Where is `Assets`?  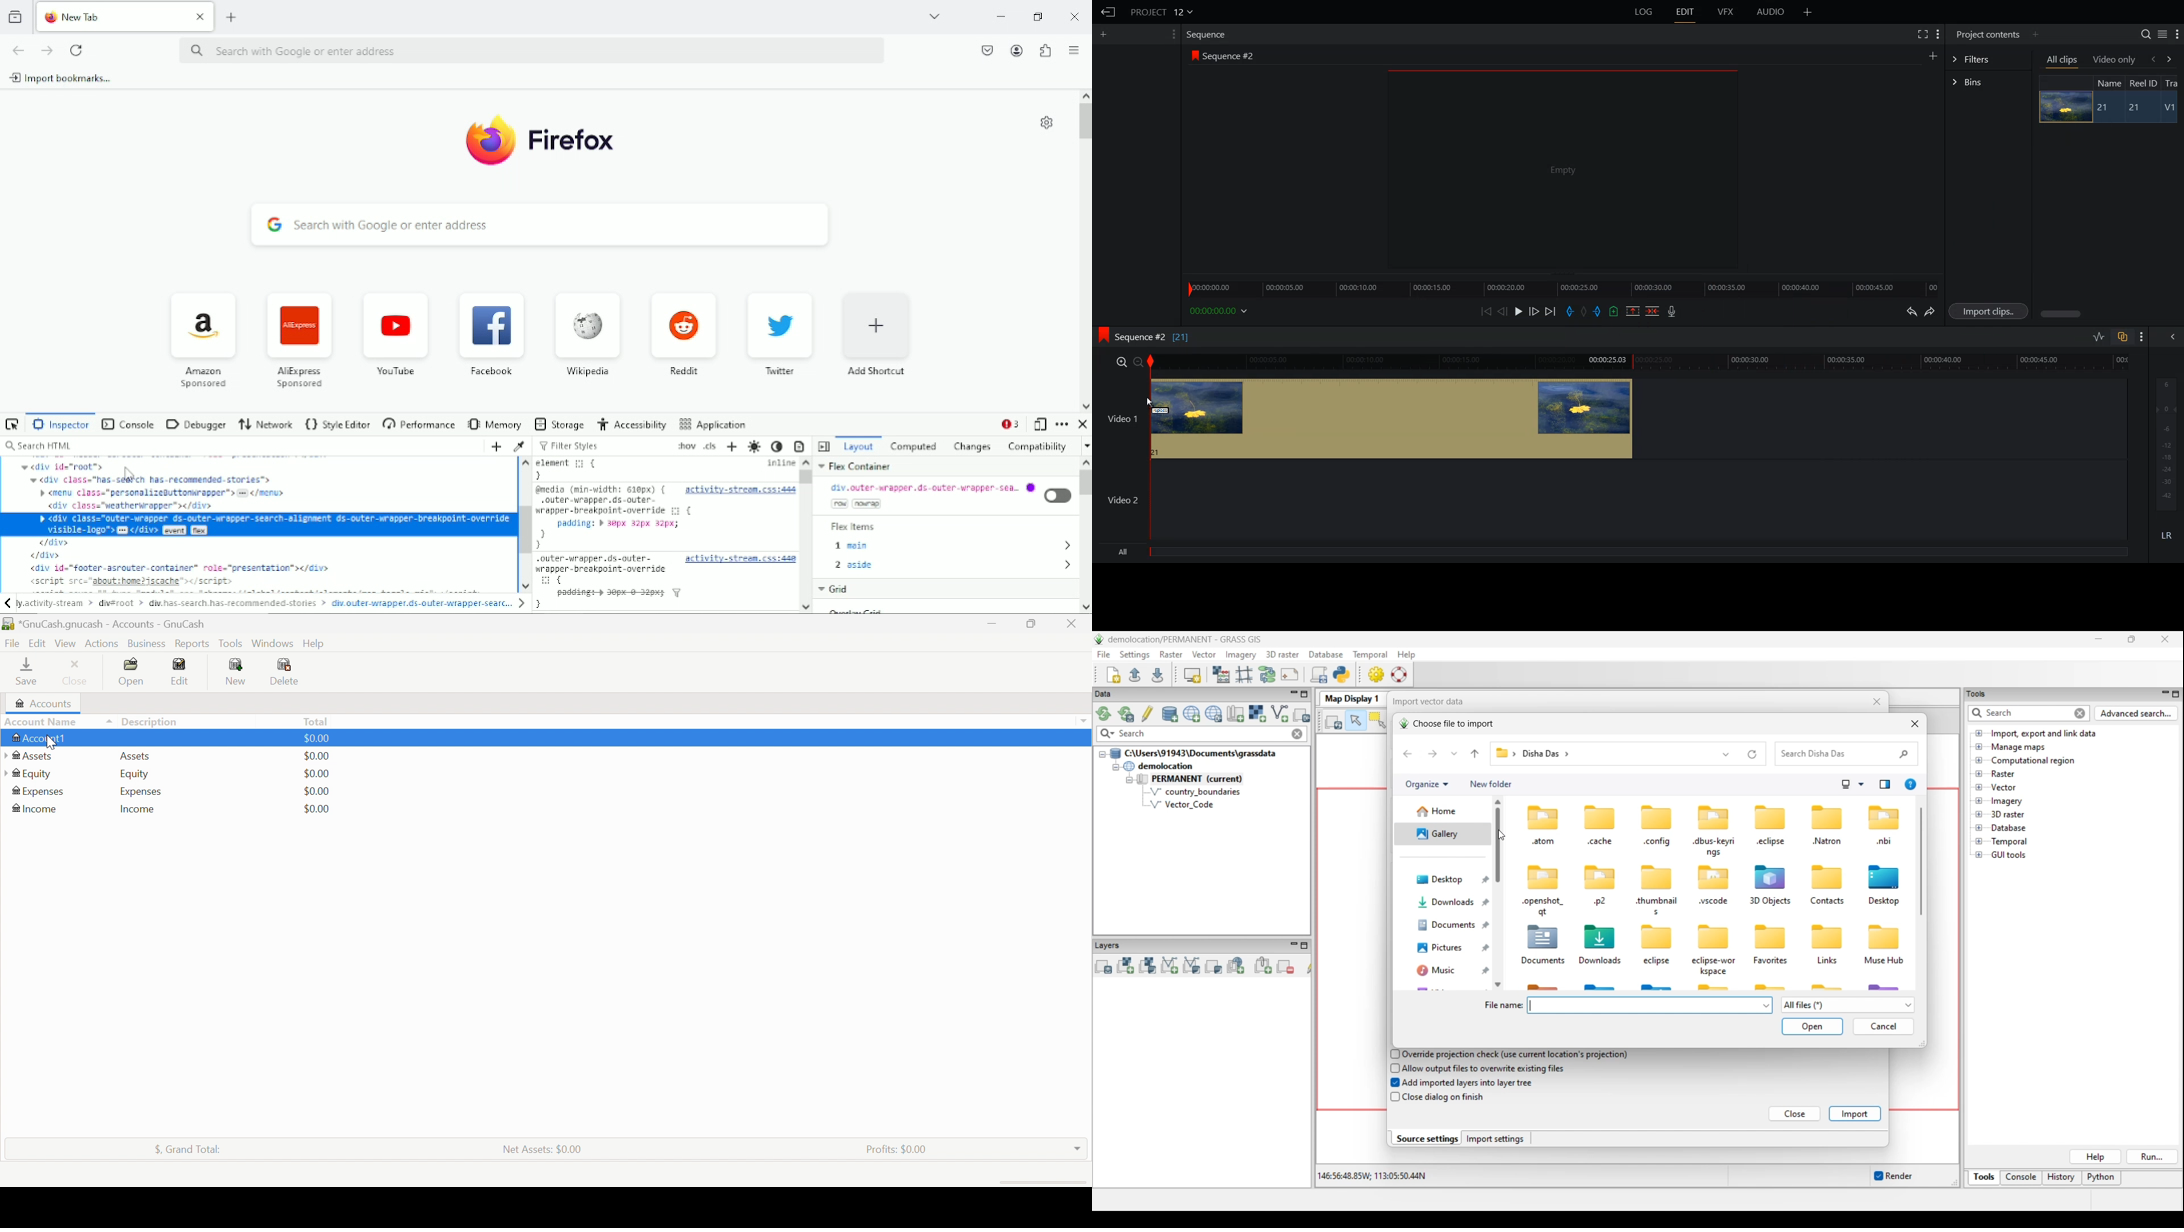
Assets is located at coordinates (133, 757).